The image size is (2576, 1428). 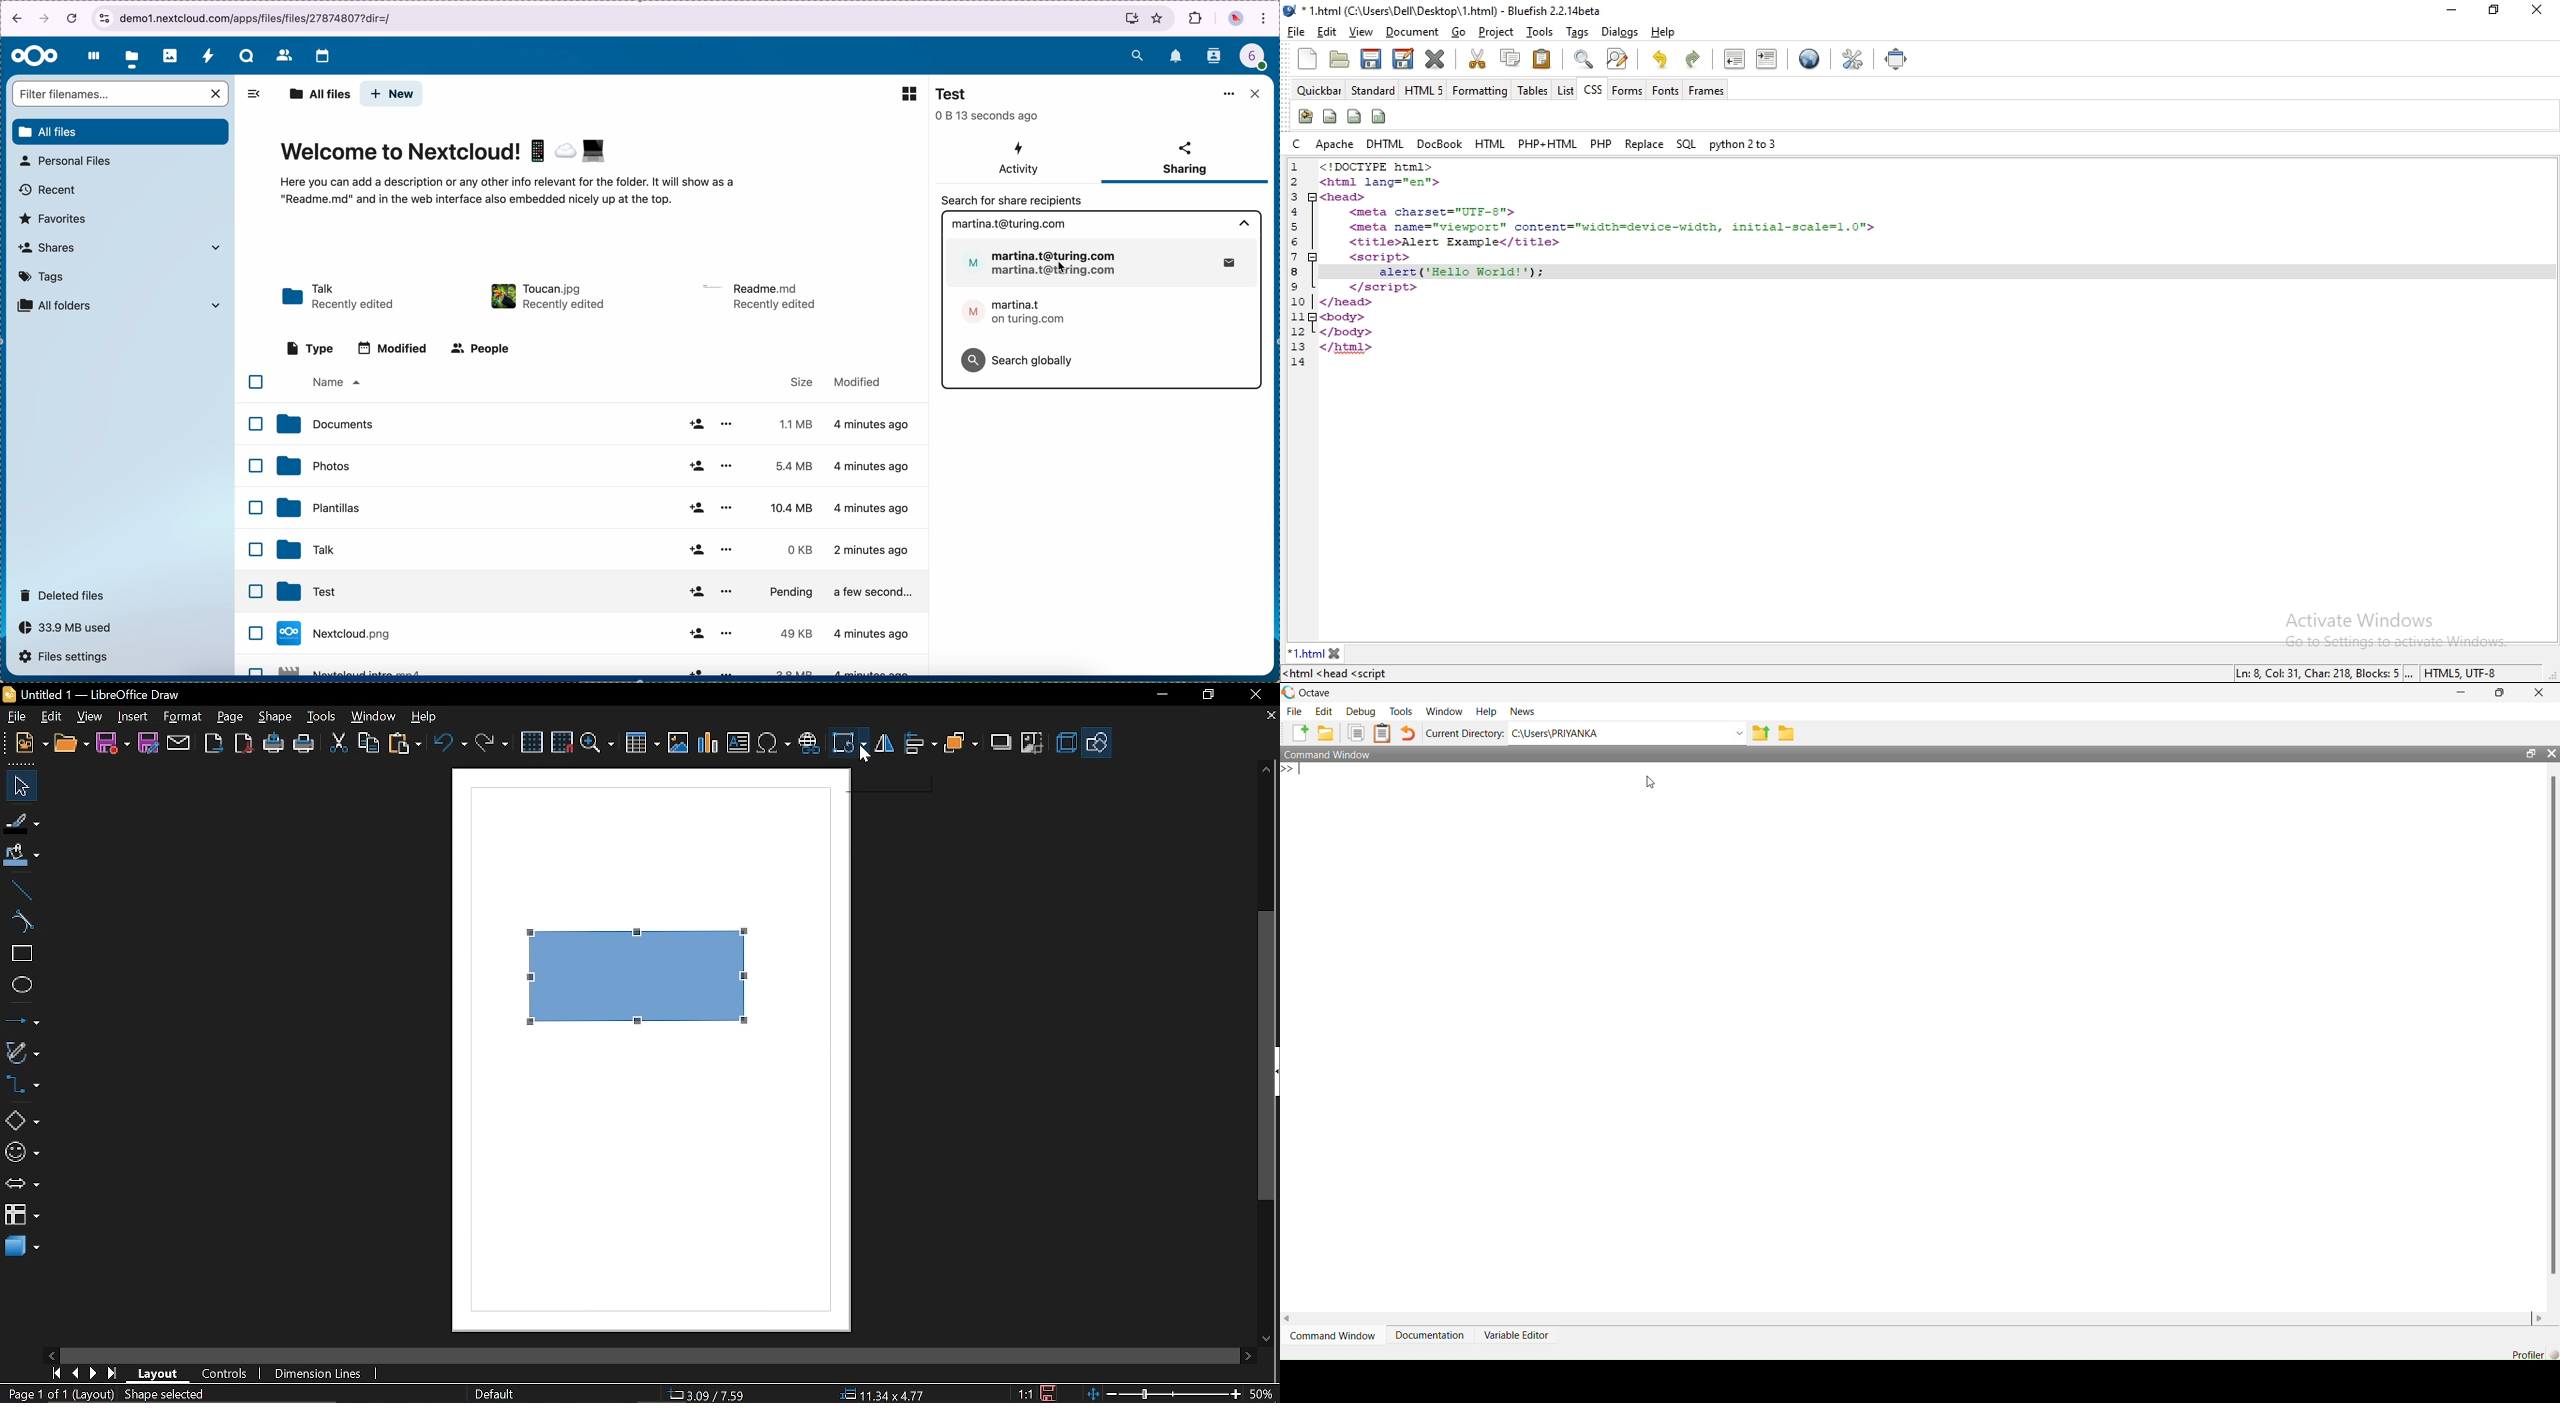 I want to click on help, so click(x=1487, y=712).